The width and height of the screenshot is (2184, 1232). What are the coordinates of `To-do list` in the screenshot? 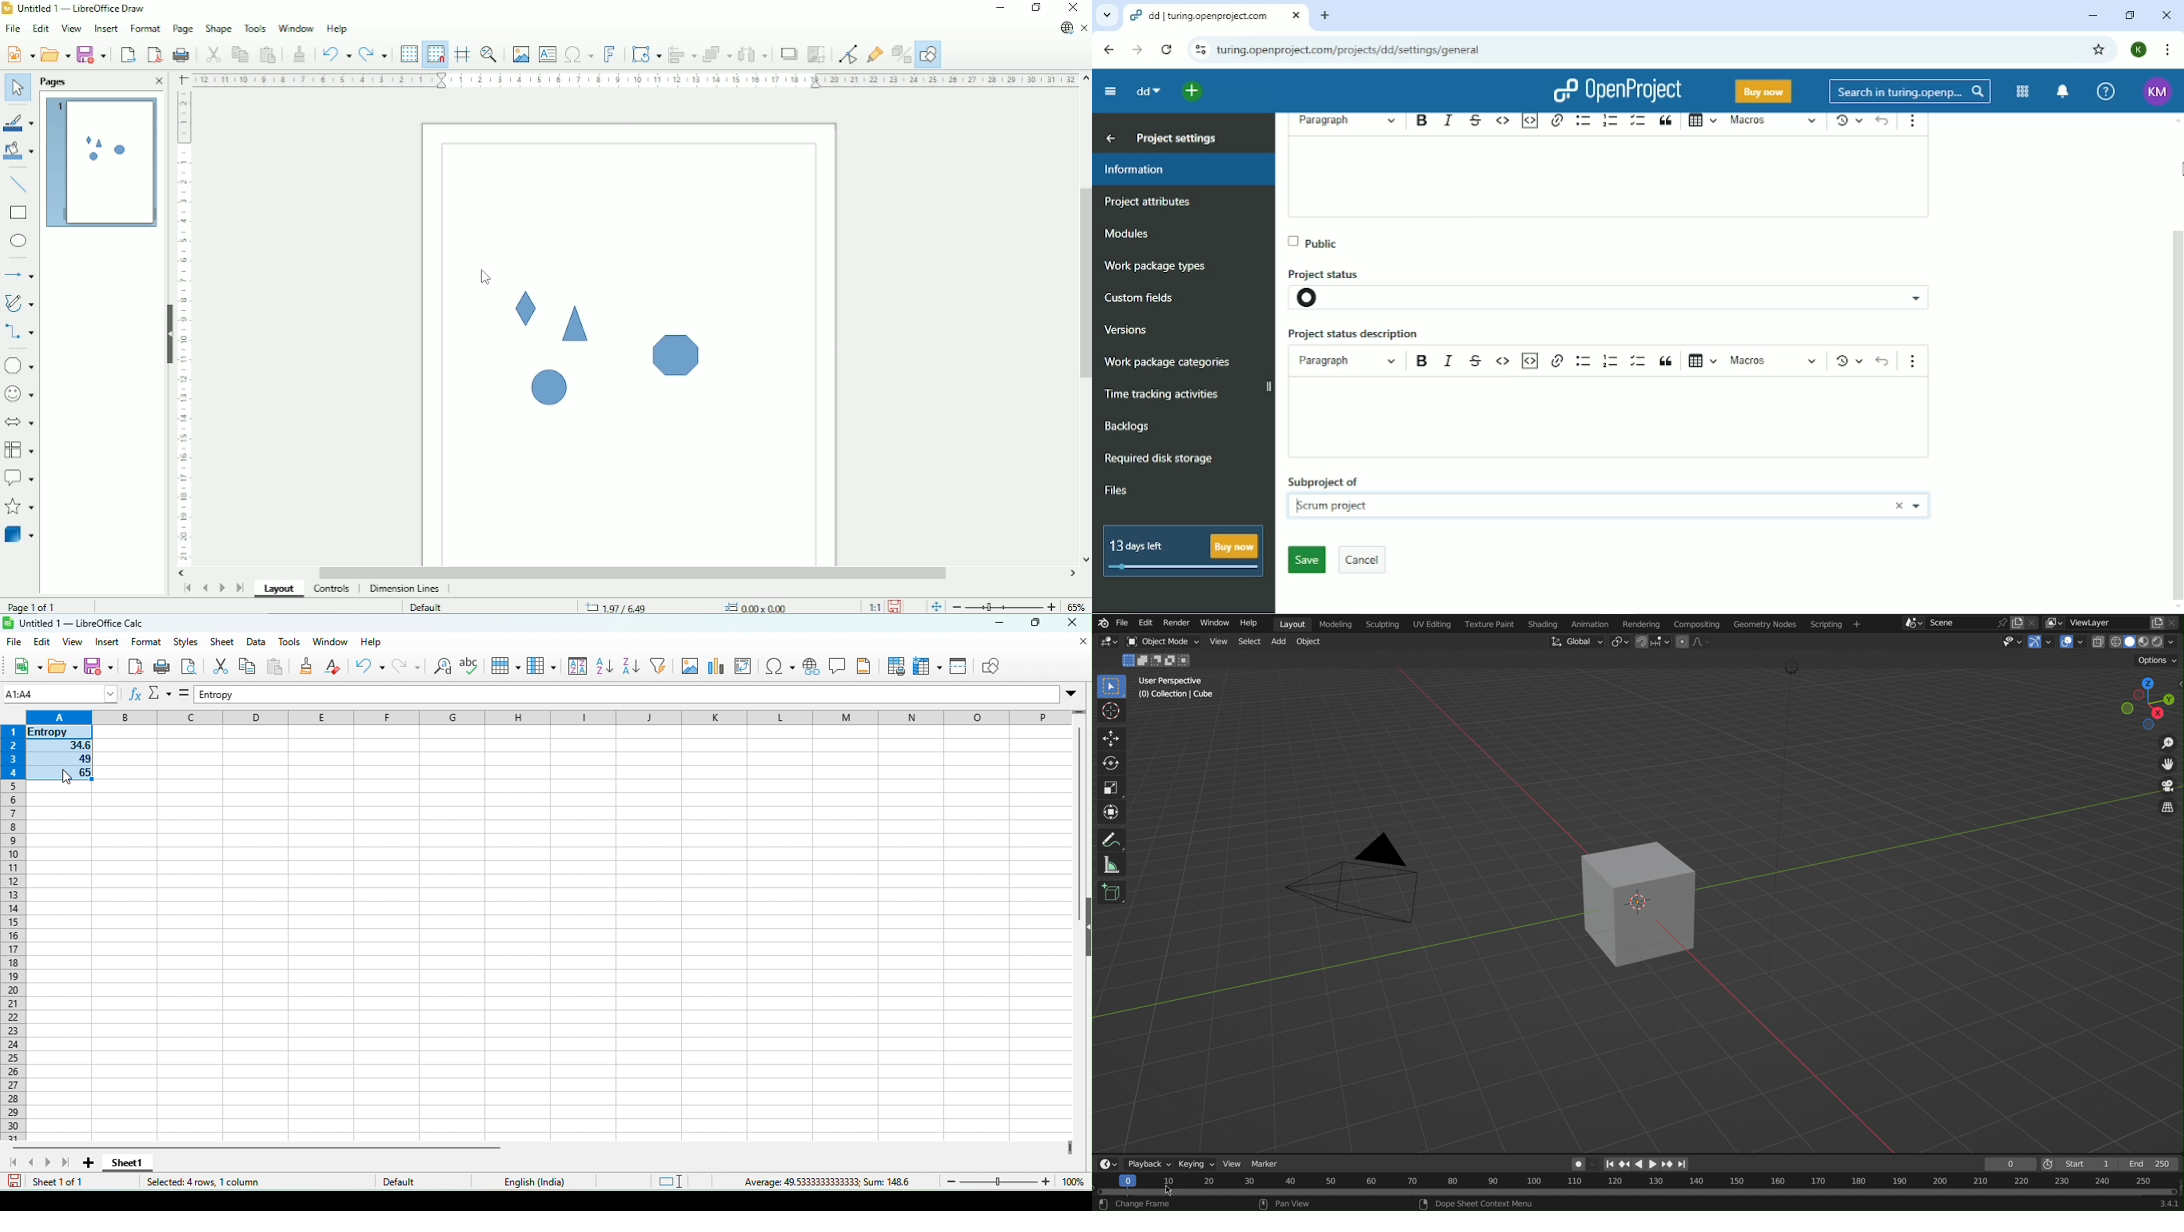 It's located at (1637, 121).